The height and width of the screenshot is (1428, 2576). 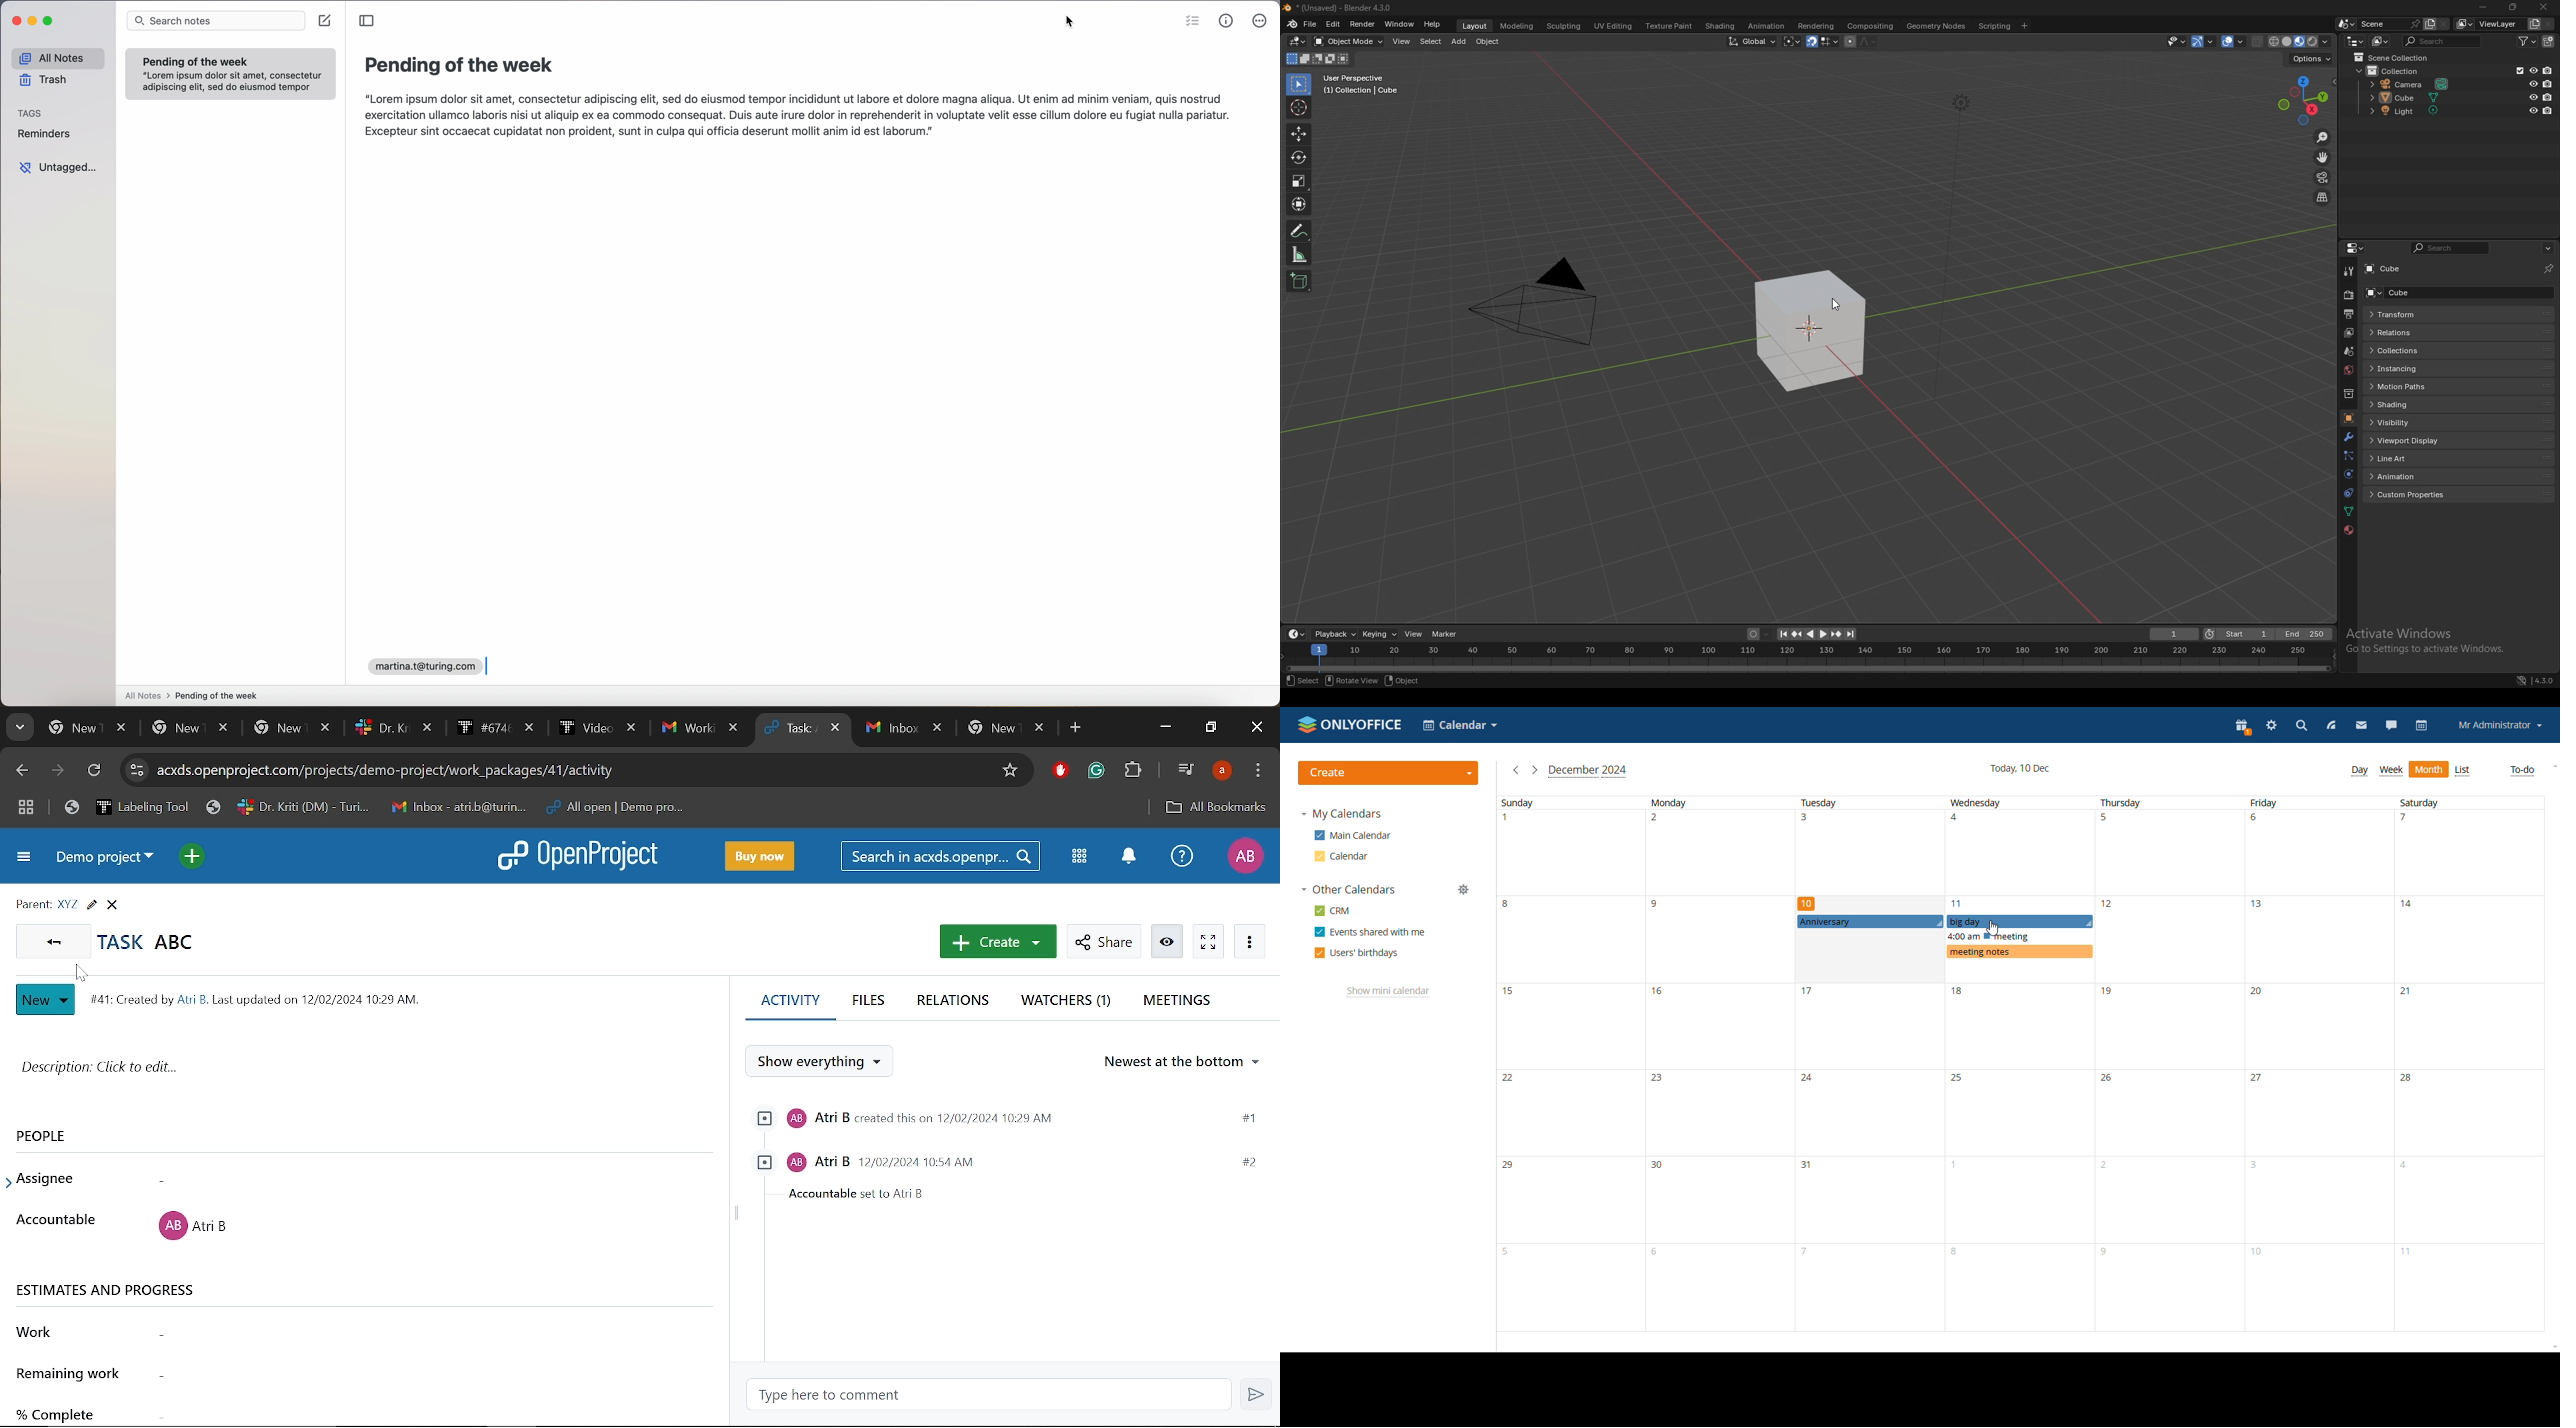 I want to click on mail, so click(x=2361, y=726).